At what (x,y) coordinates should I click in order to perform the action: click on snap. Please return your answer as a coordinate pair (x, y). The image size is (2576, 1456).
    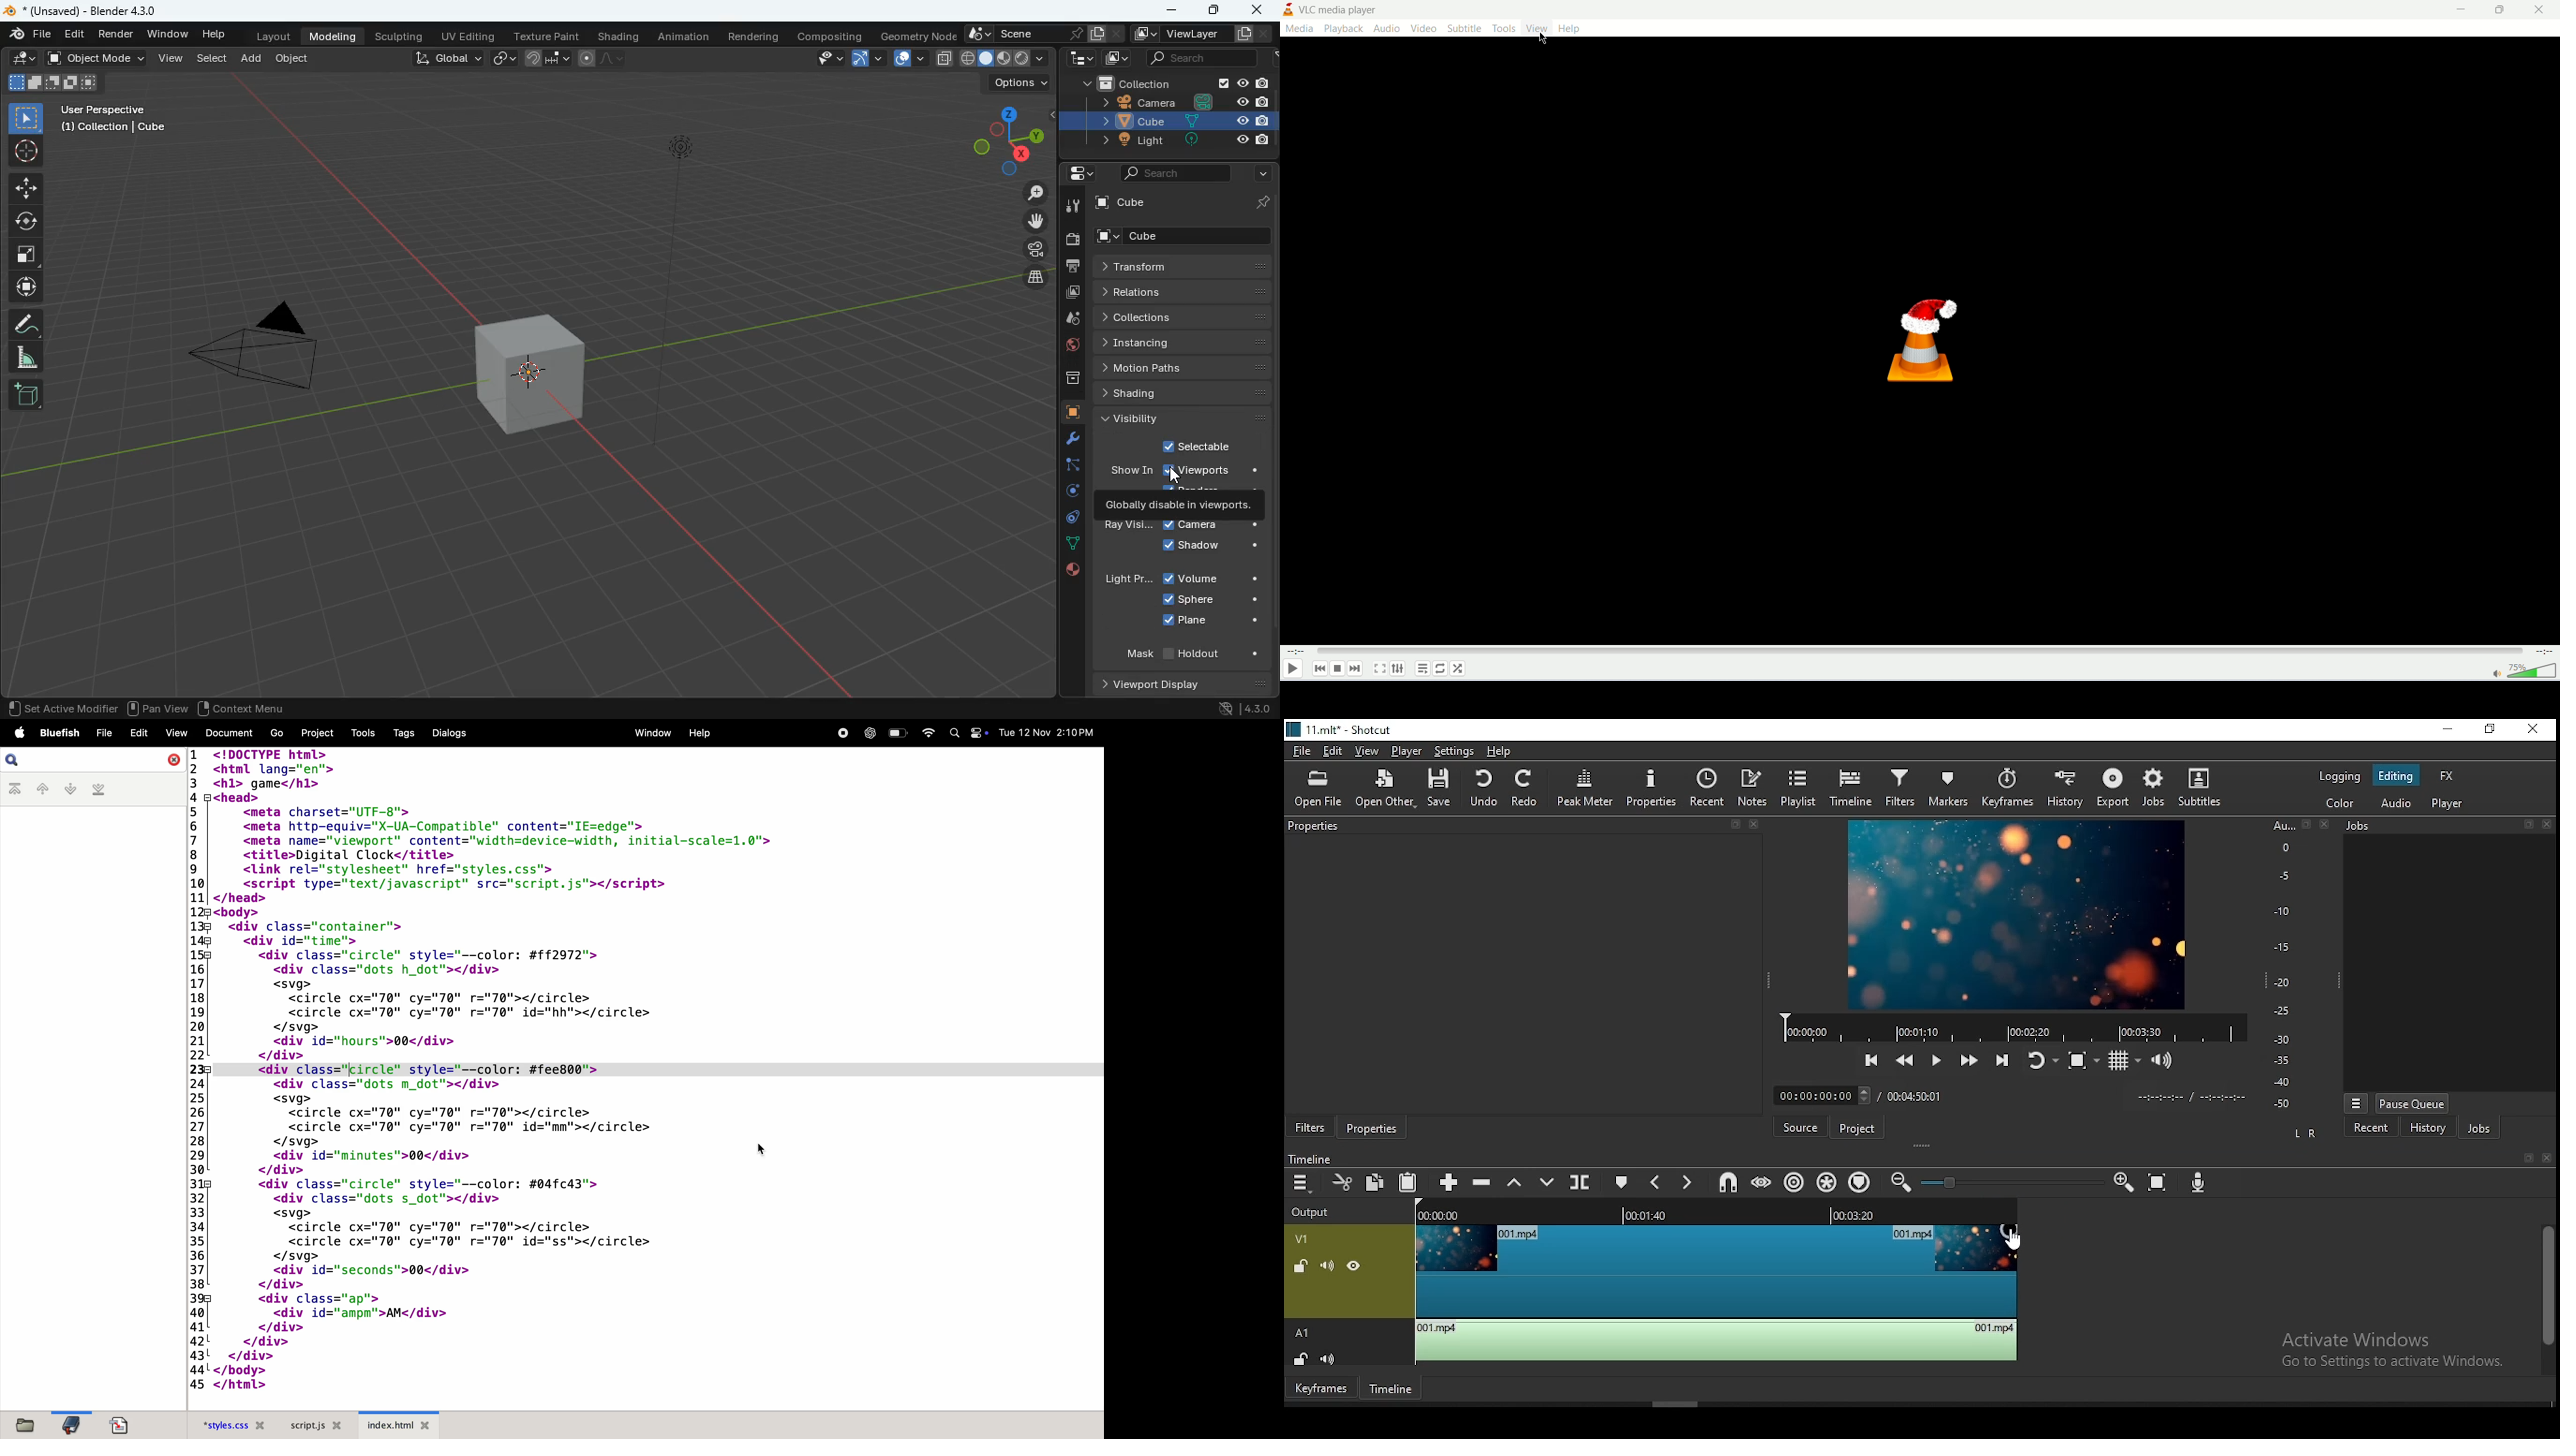
    Looking at the image, I should click on (1727, 1181).